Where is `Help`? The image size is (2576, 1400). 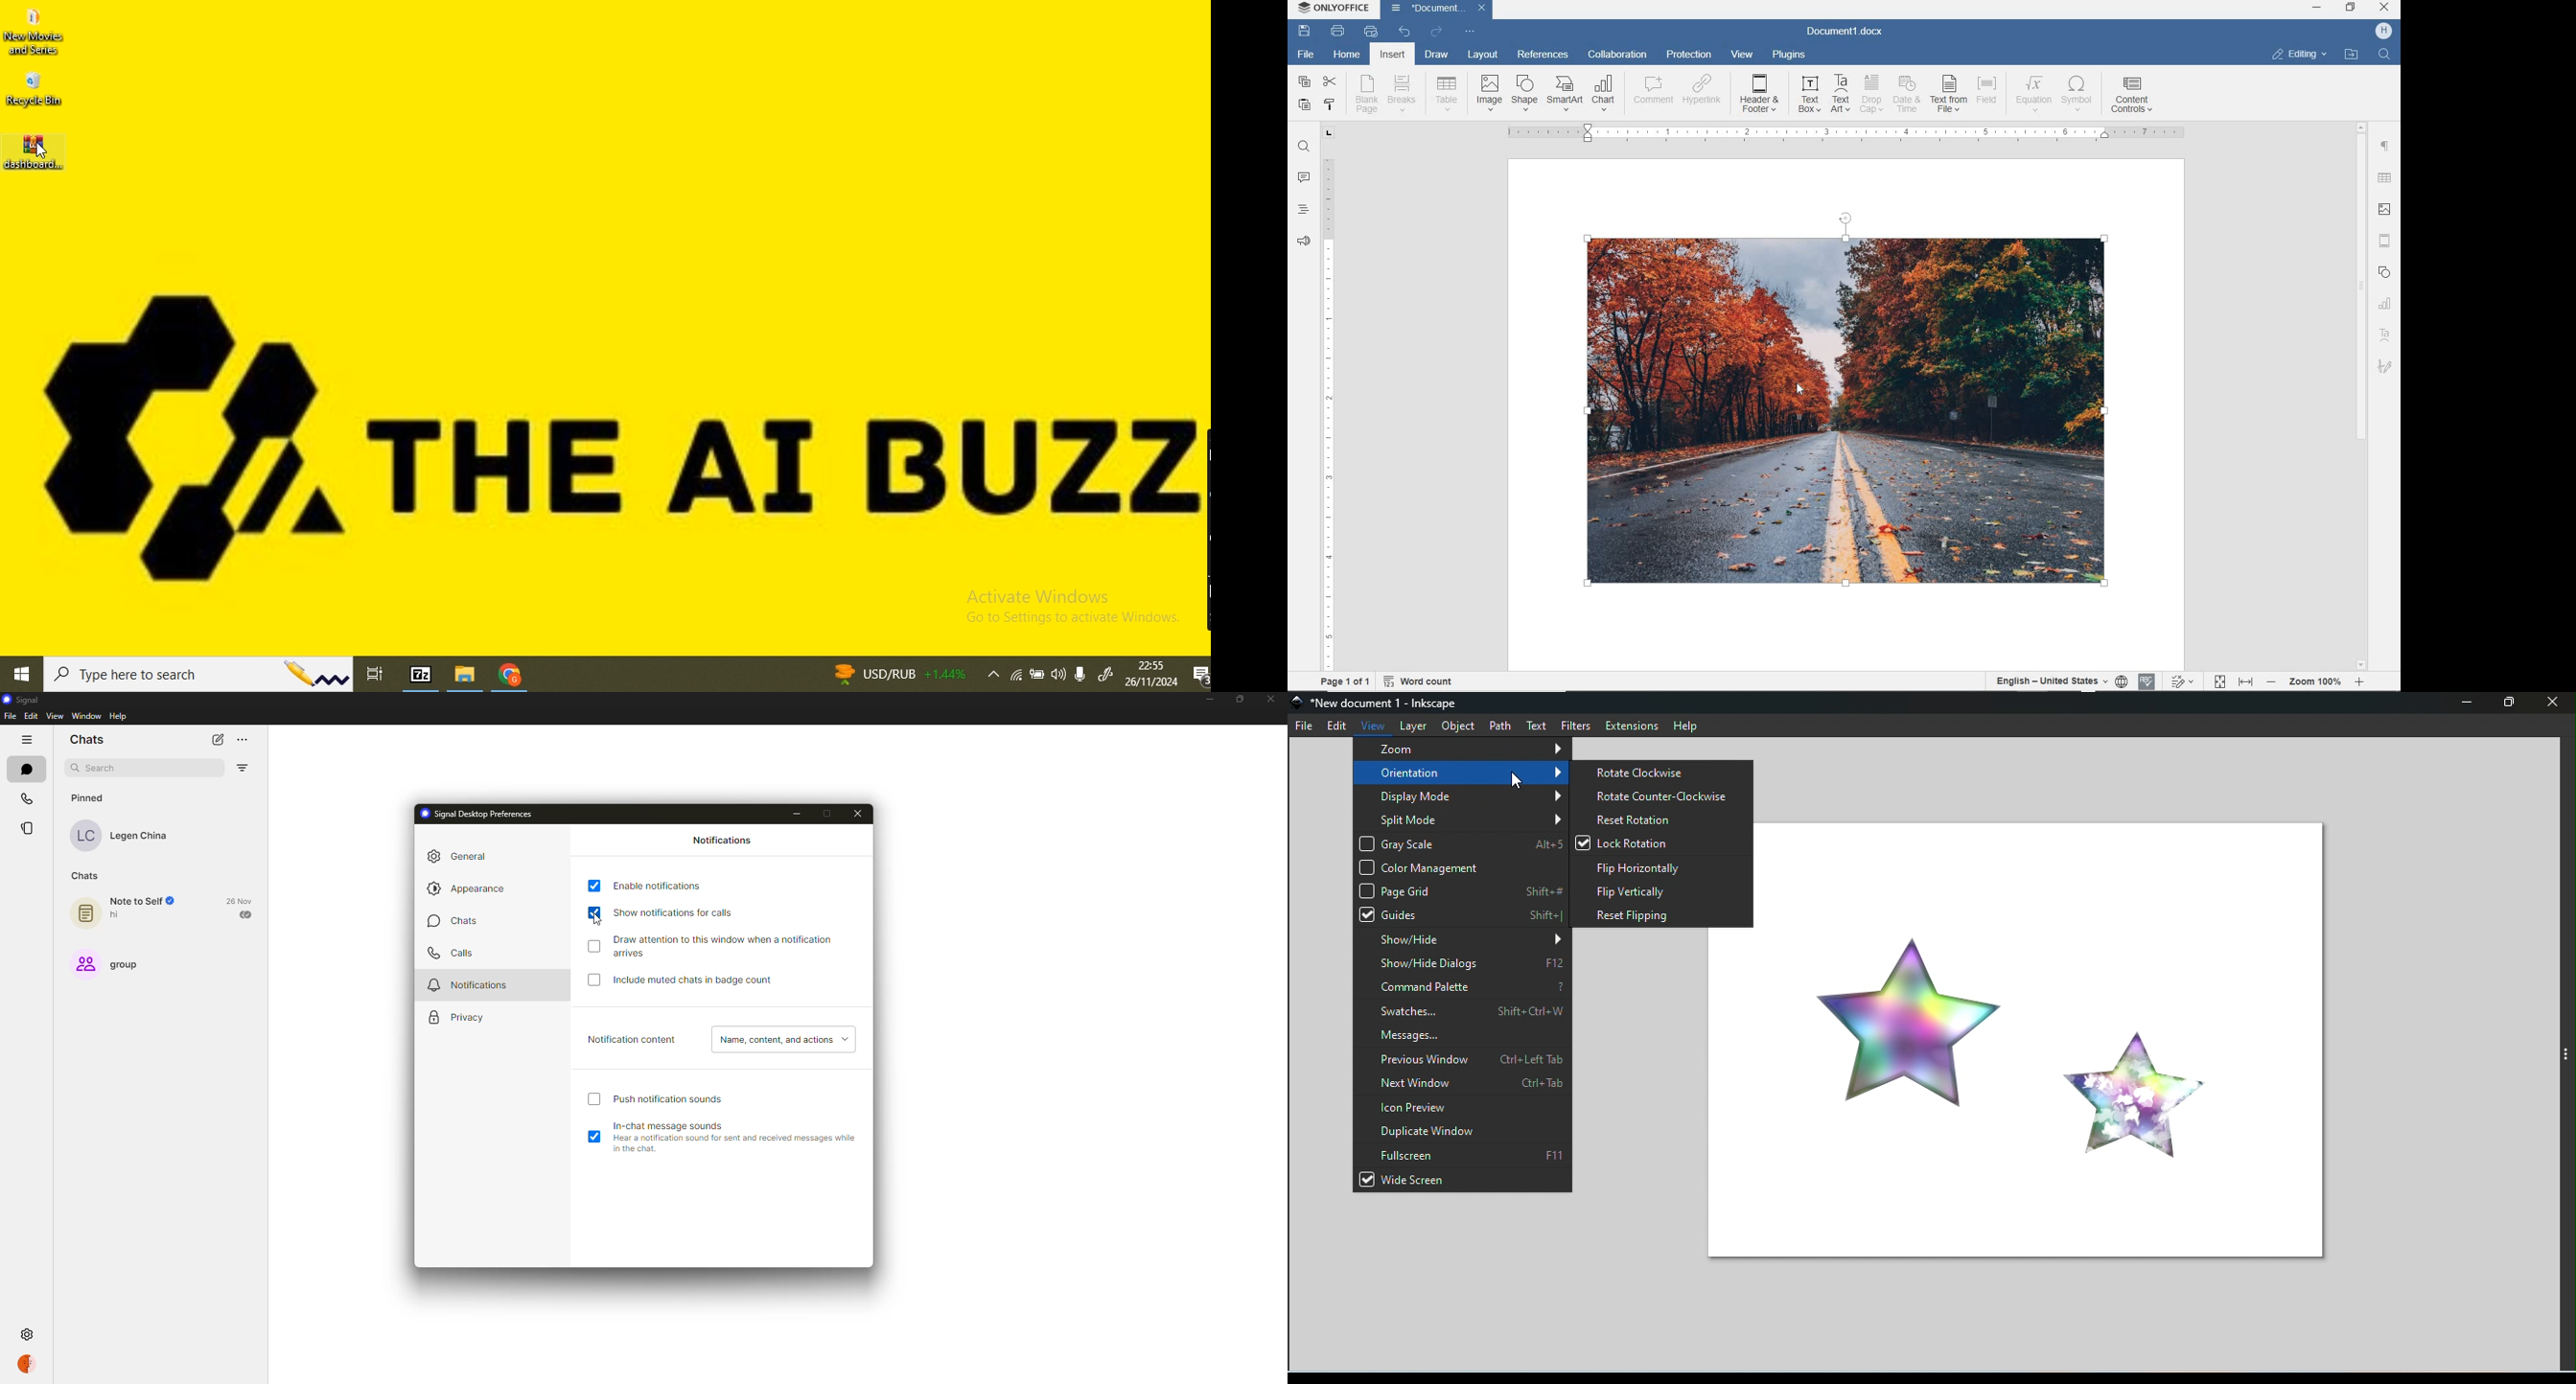 Help is located at coordinates (1689, 725).